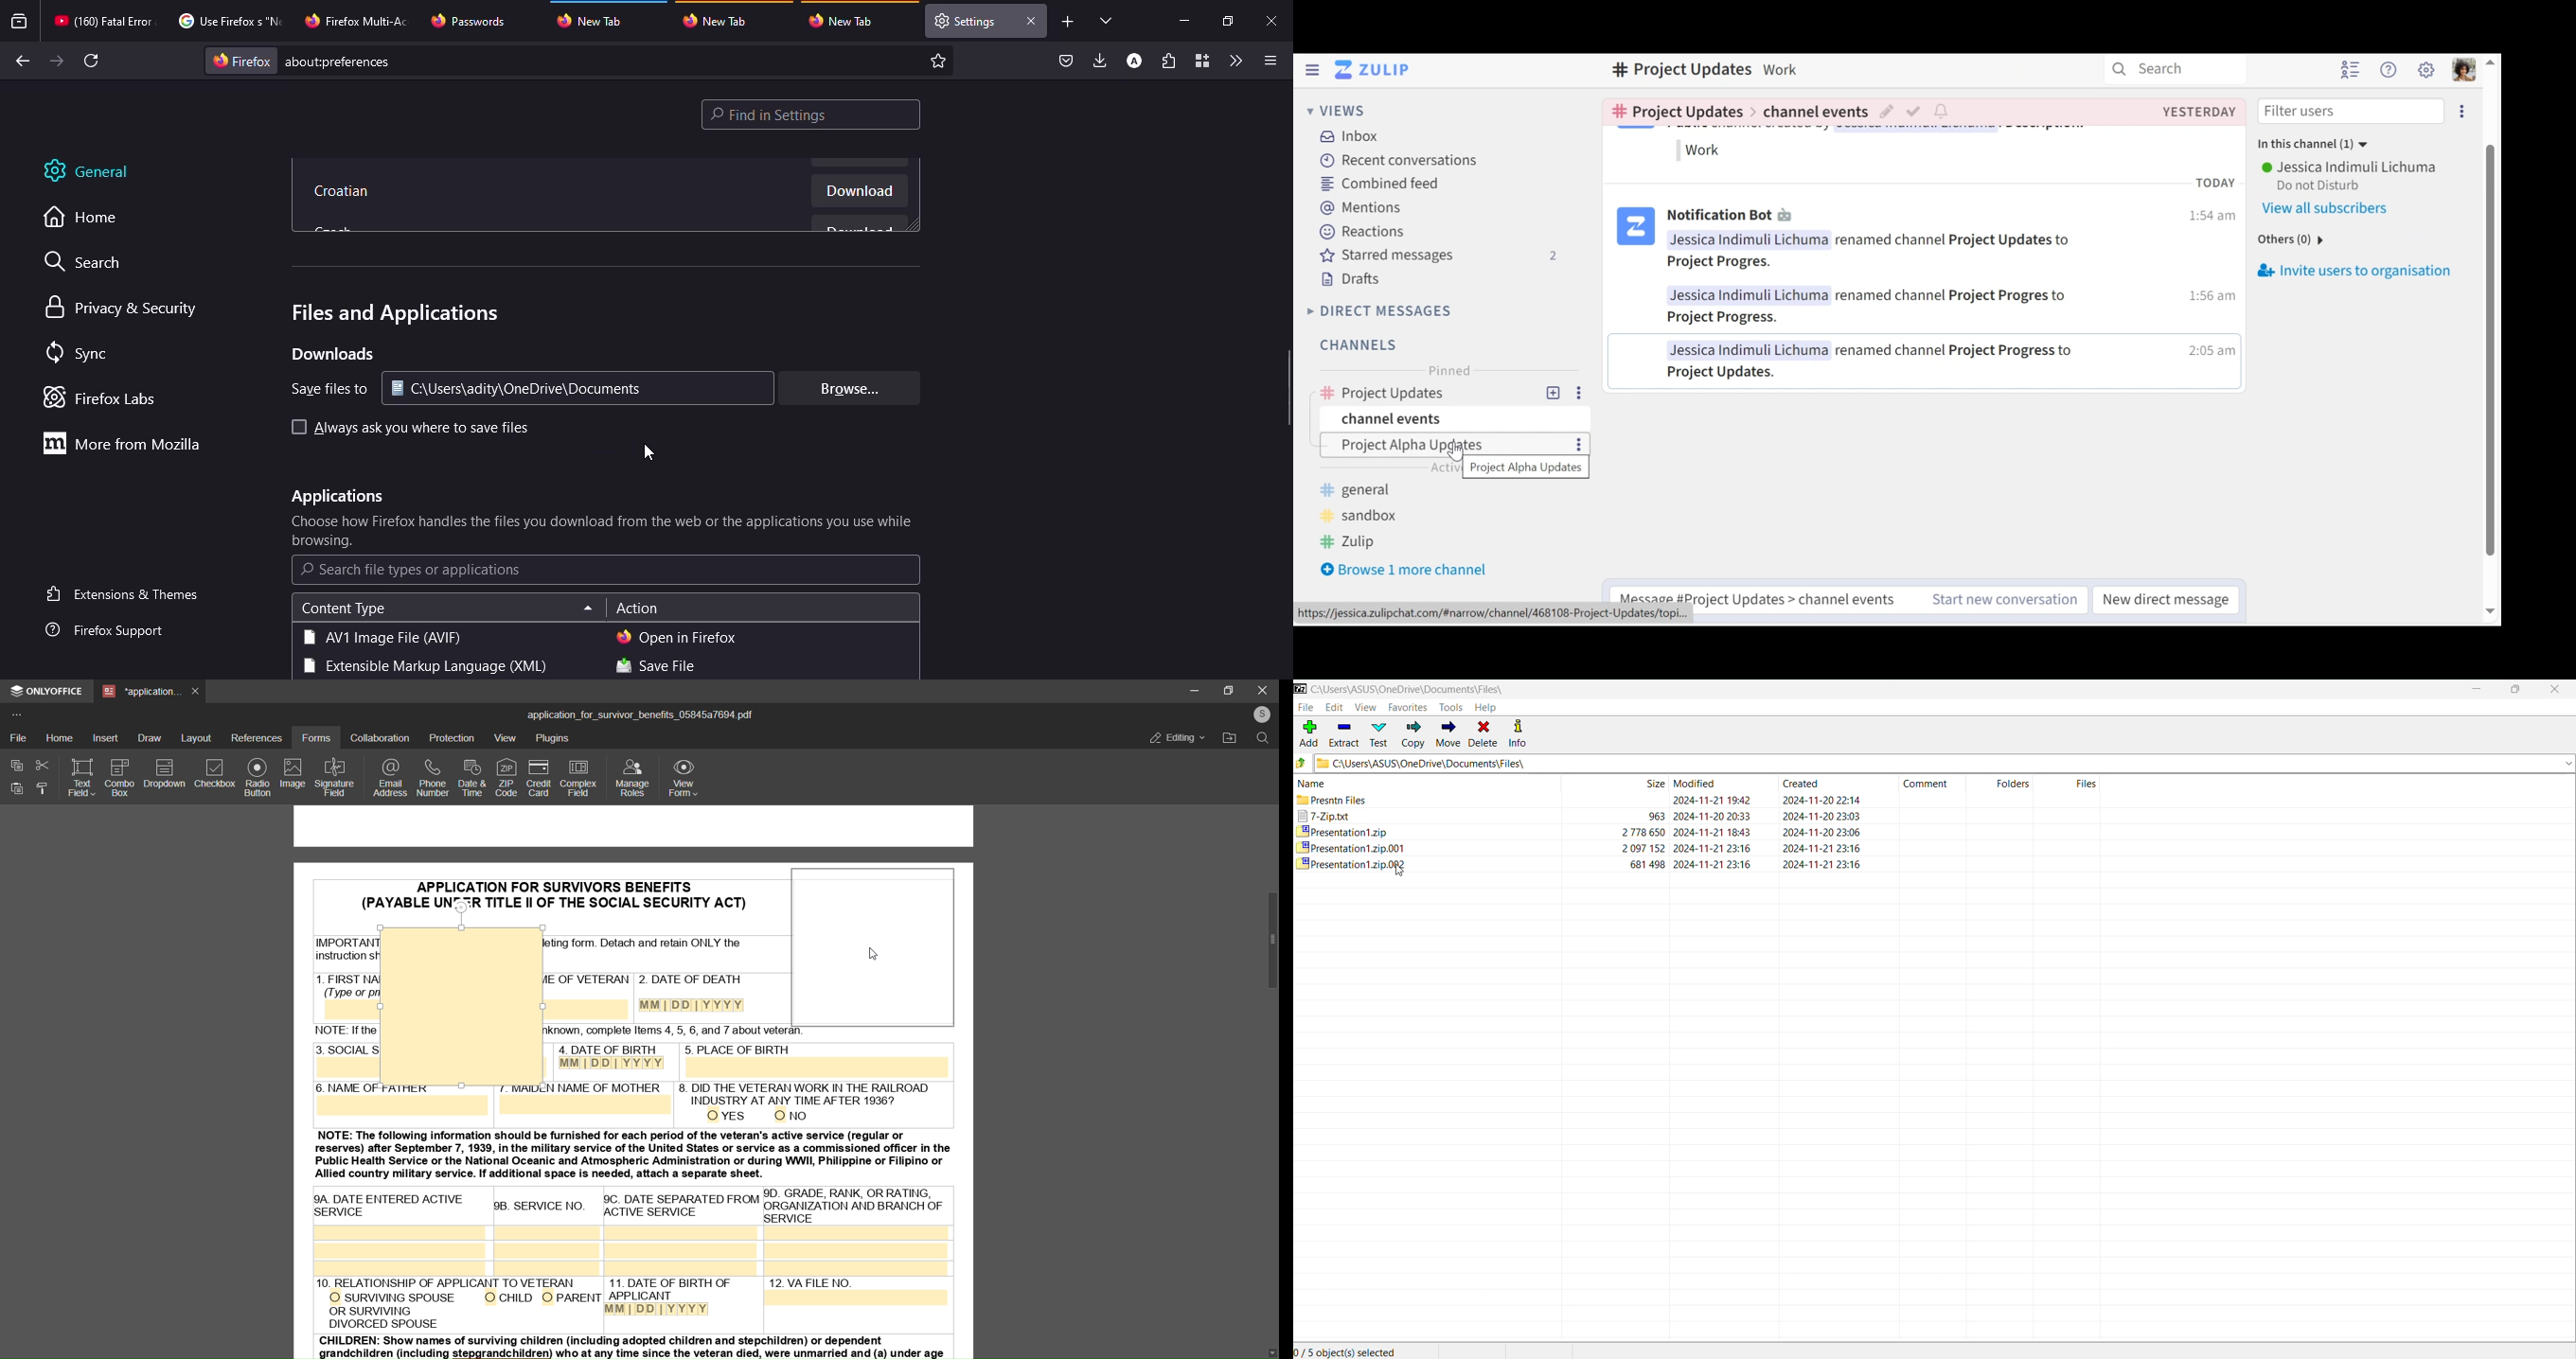 Image resolution: width=2576 pixels, height=1372 pixels. What do you see at coordinates (1680, 70) in the screenshot?
I see `Channel name` at bounding box center [1680, 70].